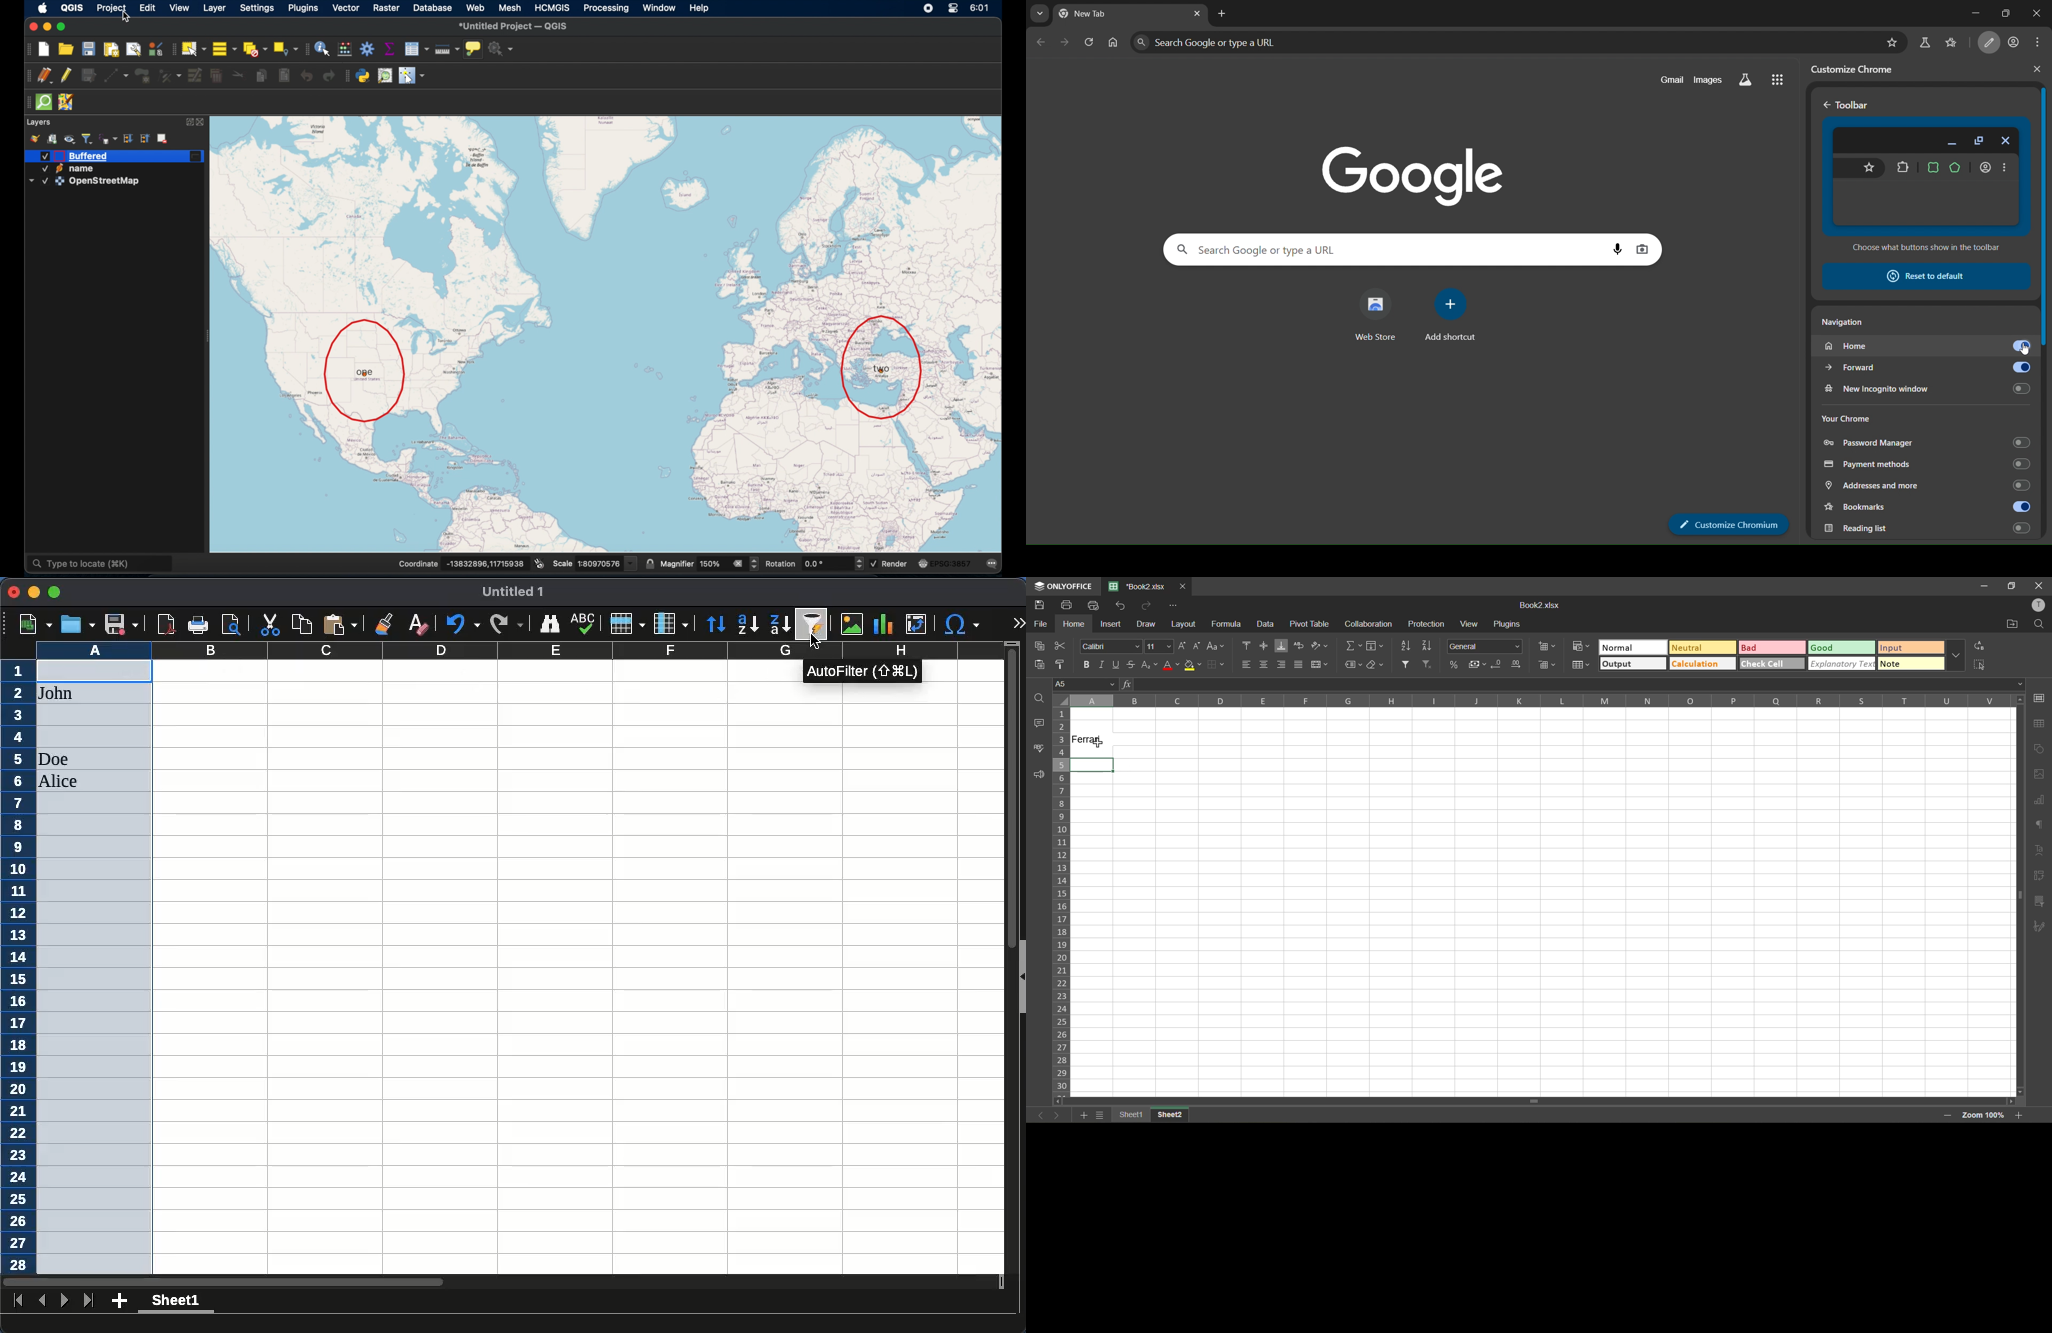 Image resolution: width=2072 pixels, height=1344 pixels. I want to click on data, so click(1266, 625).